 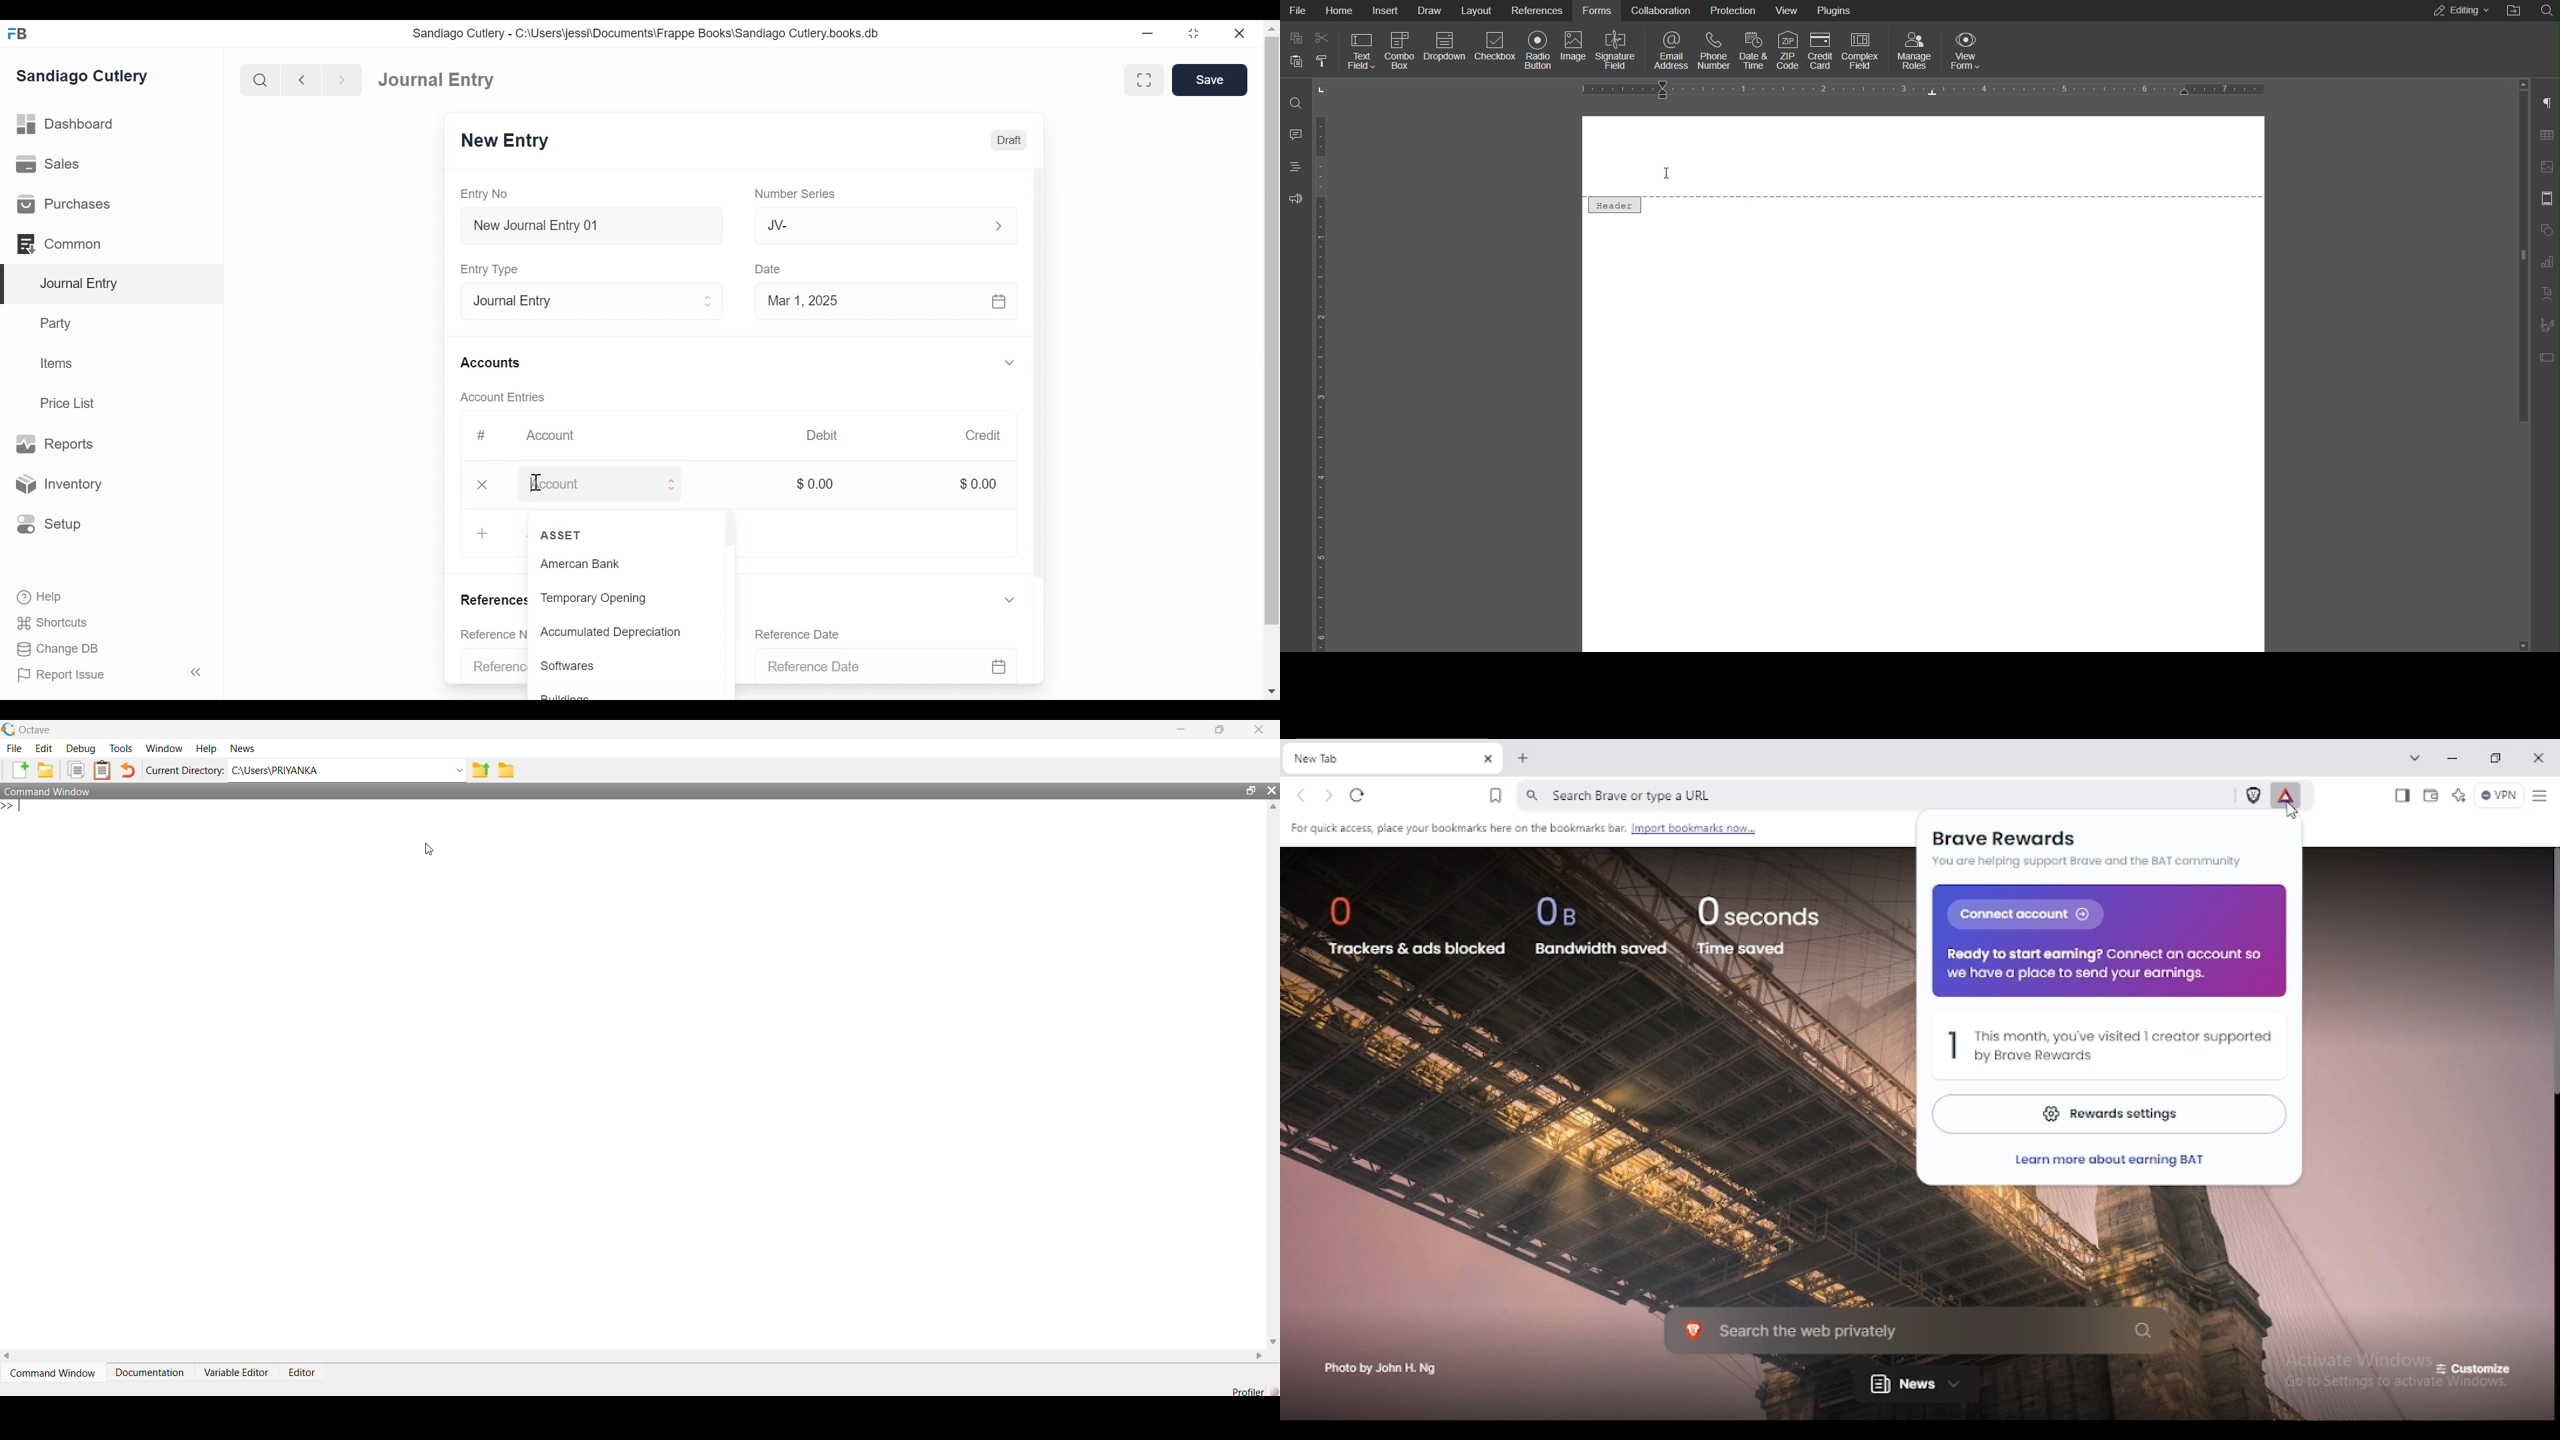 I want to click on cursor, so click(x=1663, y=174).